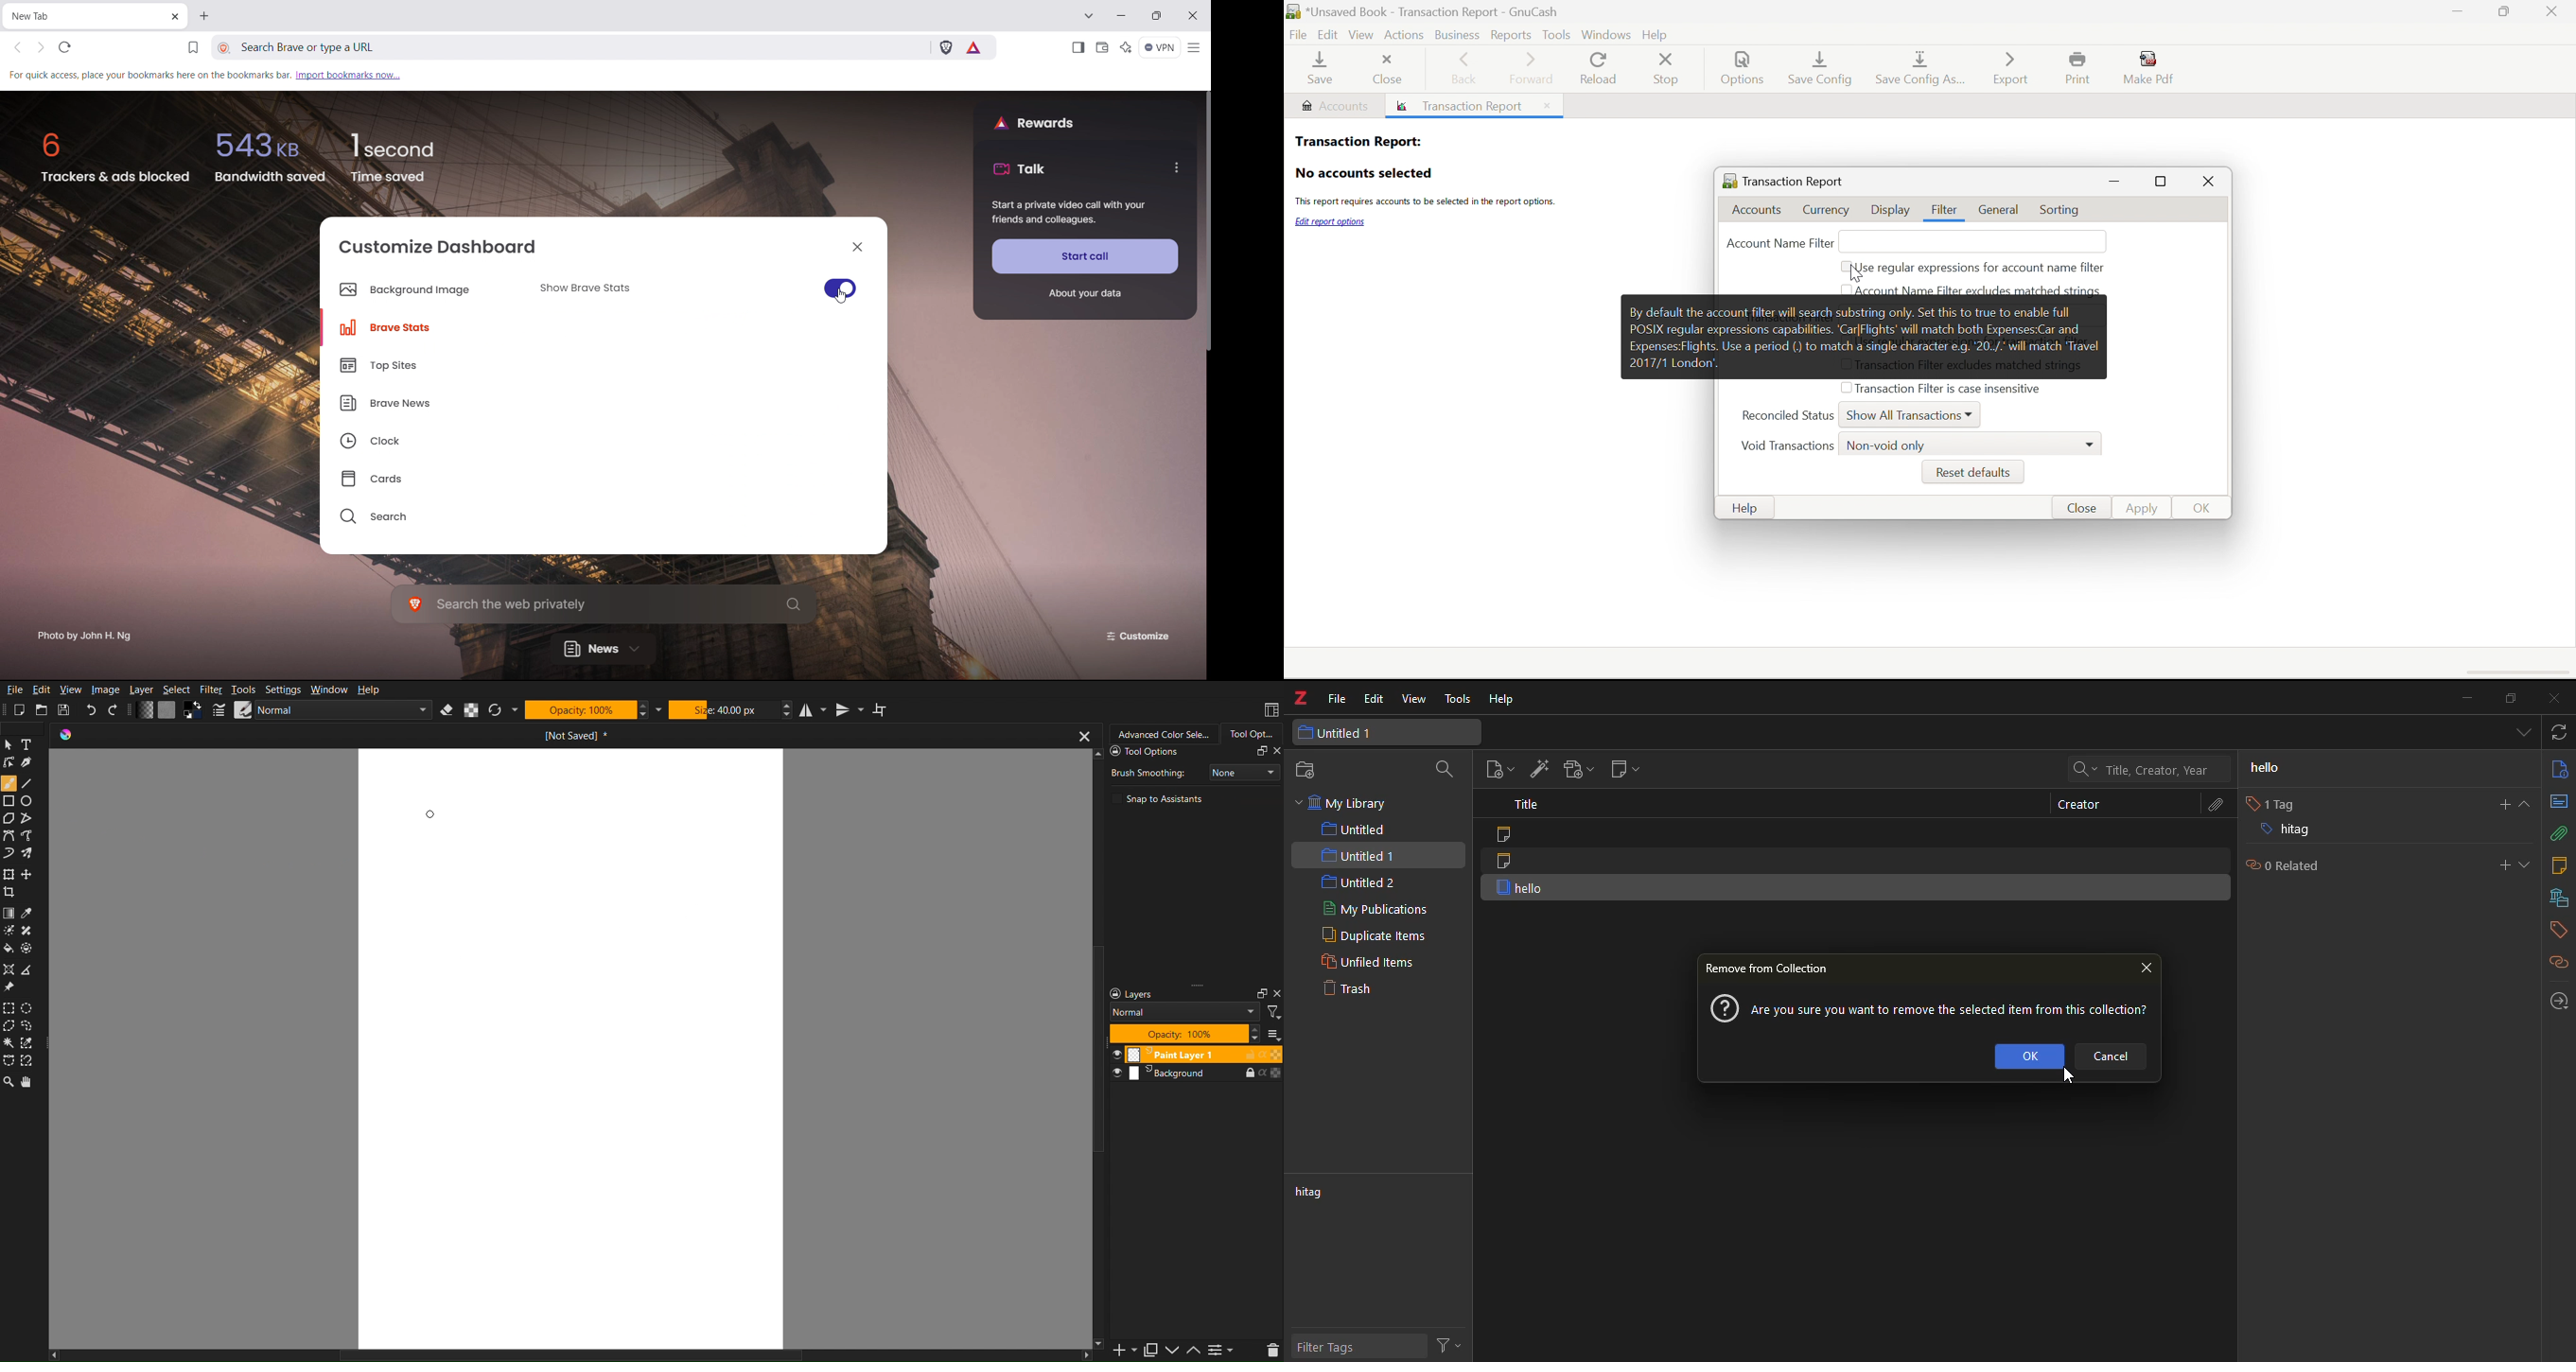 The width and height of the screenshot is (2576, 1372). Describe the element at coordinates (2560, 802) in the screenshot. I see `abstract` at that location.